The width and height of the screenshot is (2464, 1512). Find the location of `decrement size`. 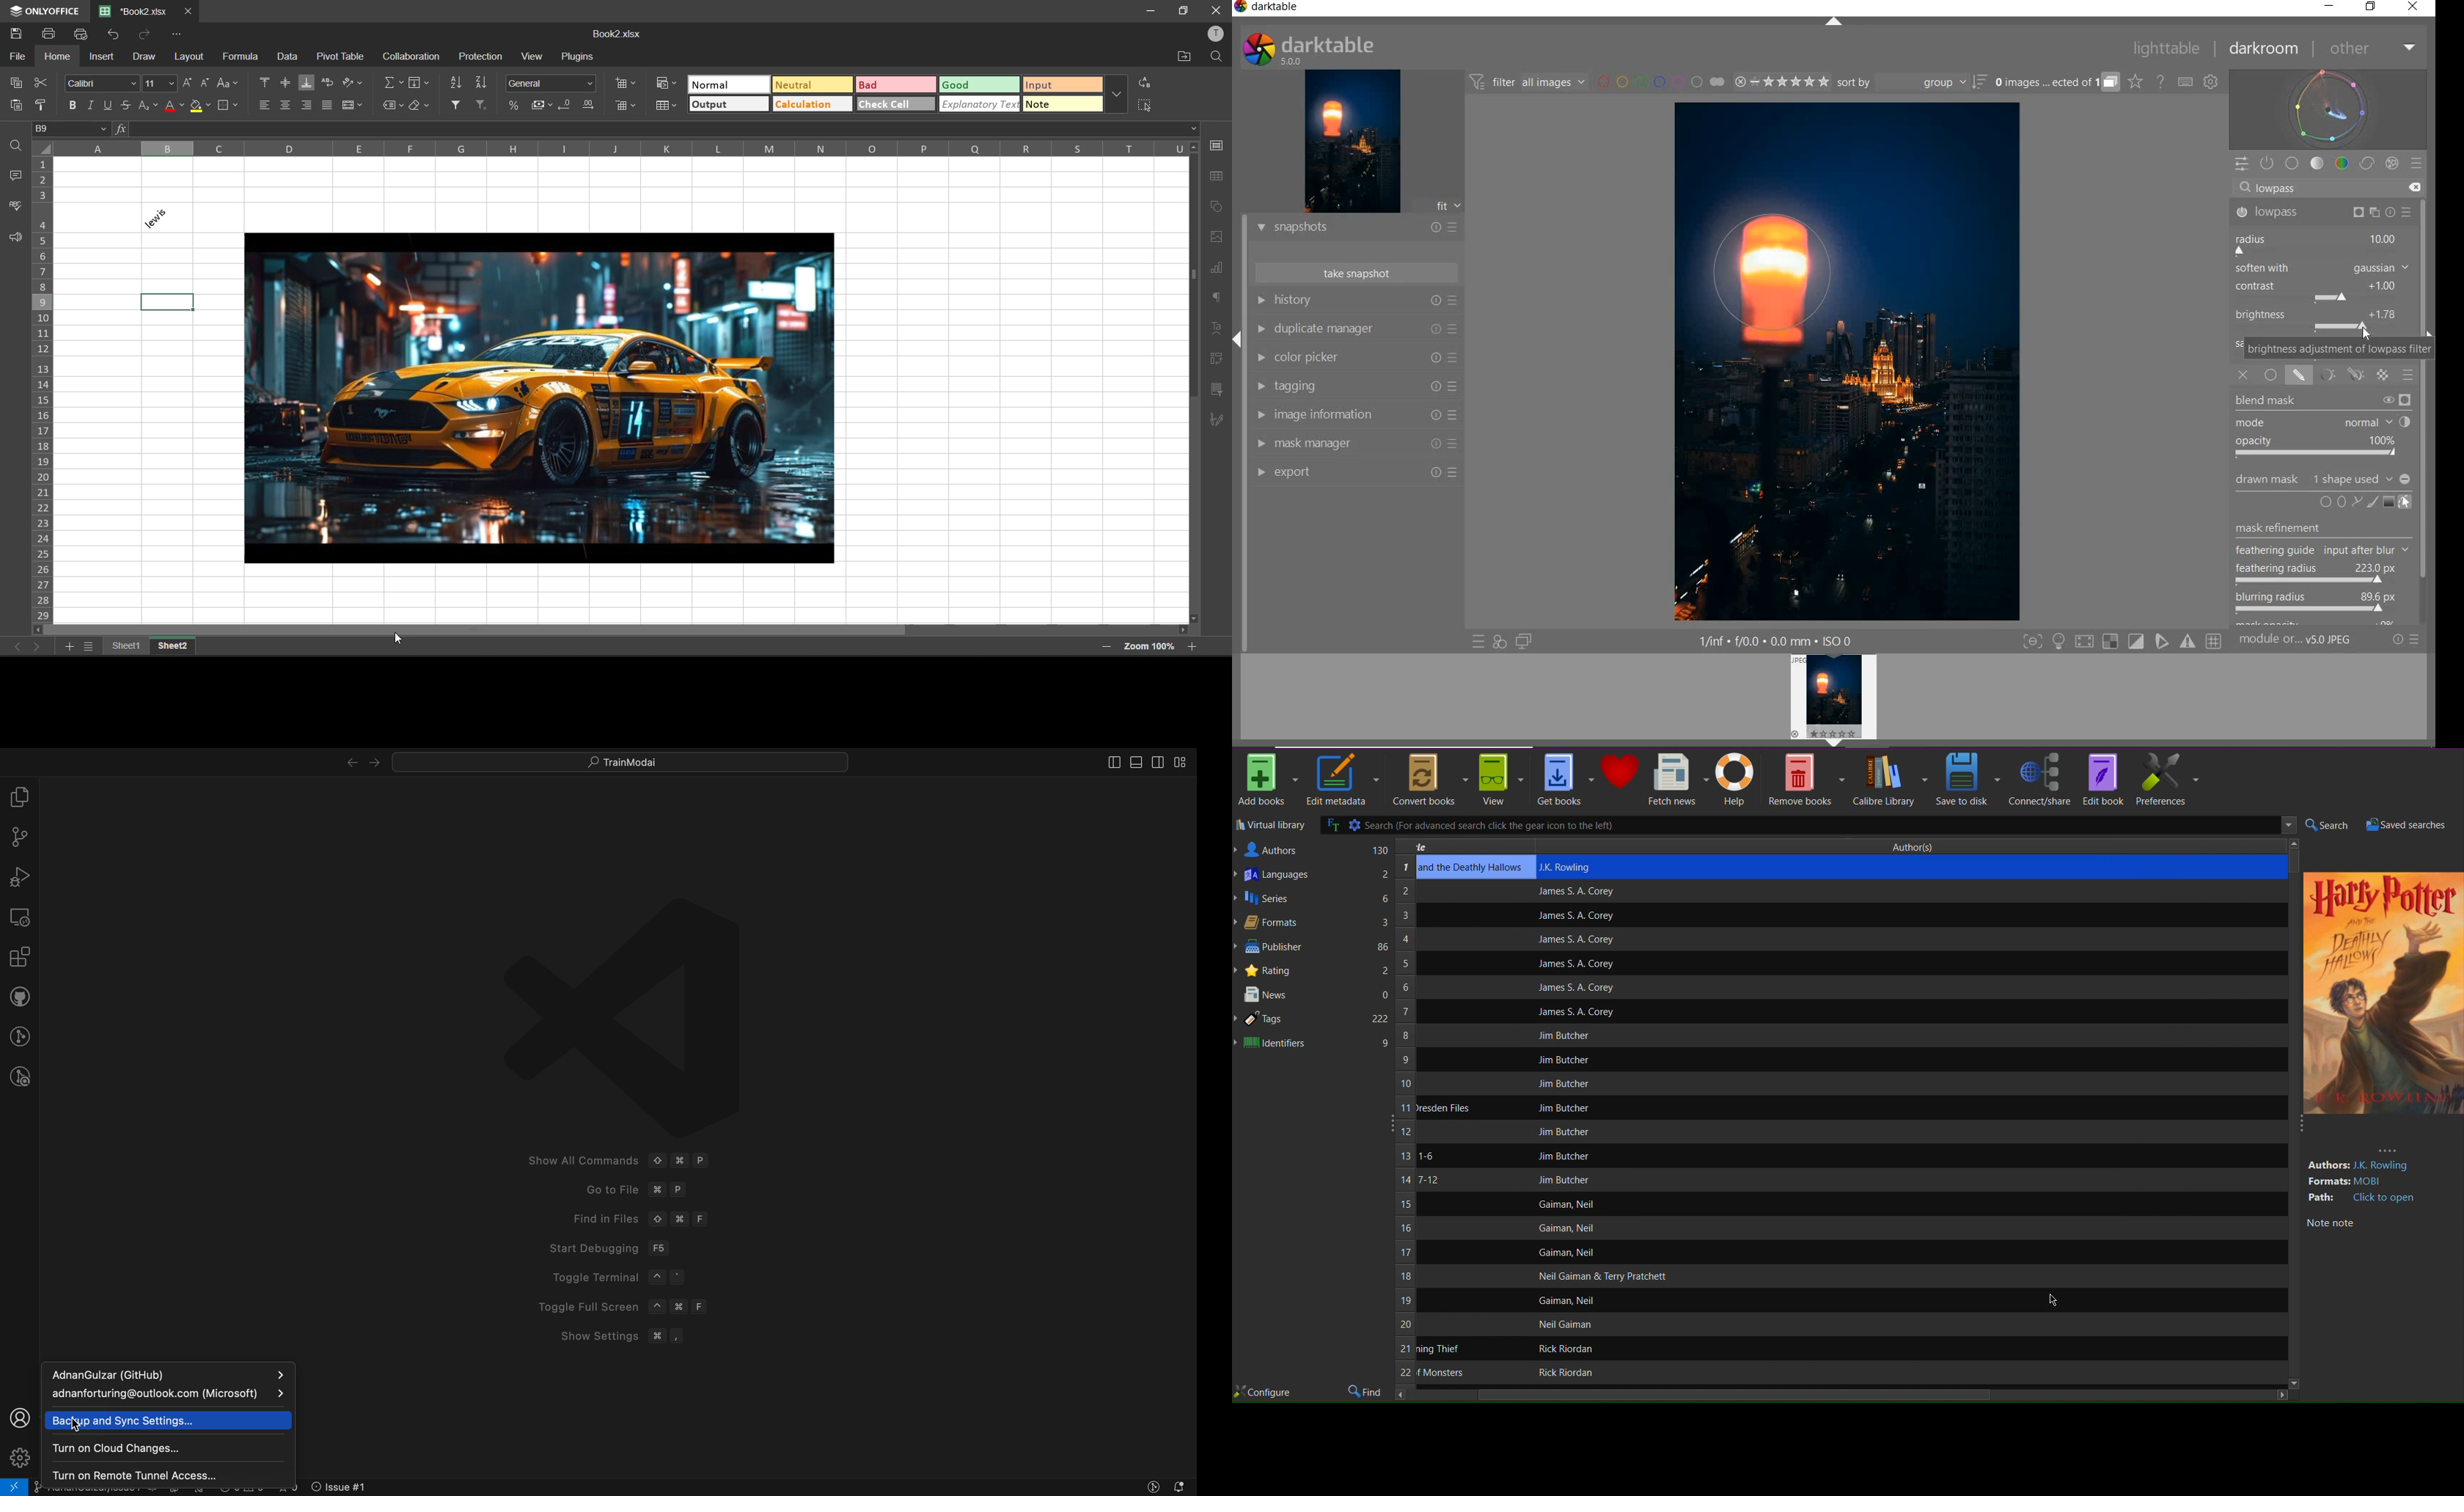

decrement size is located at coordinates (207, 83).